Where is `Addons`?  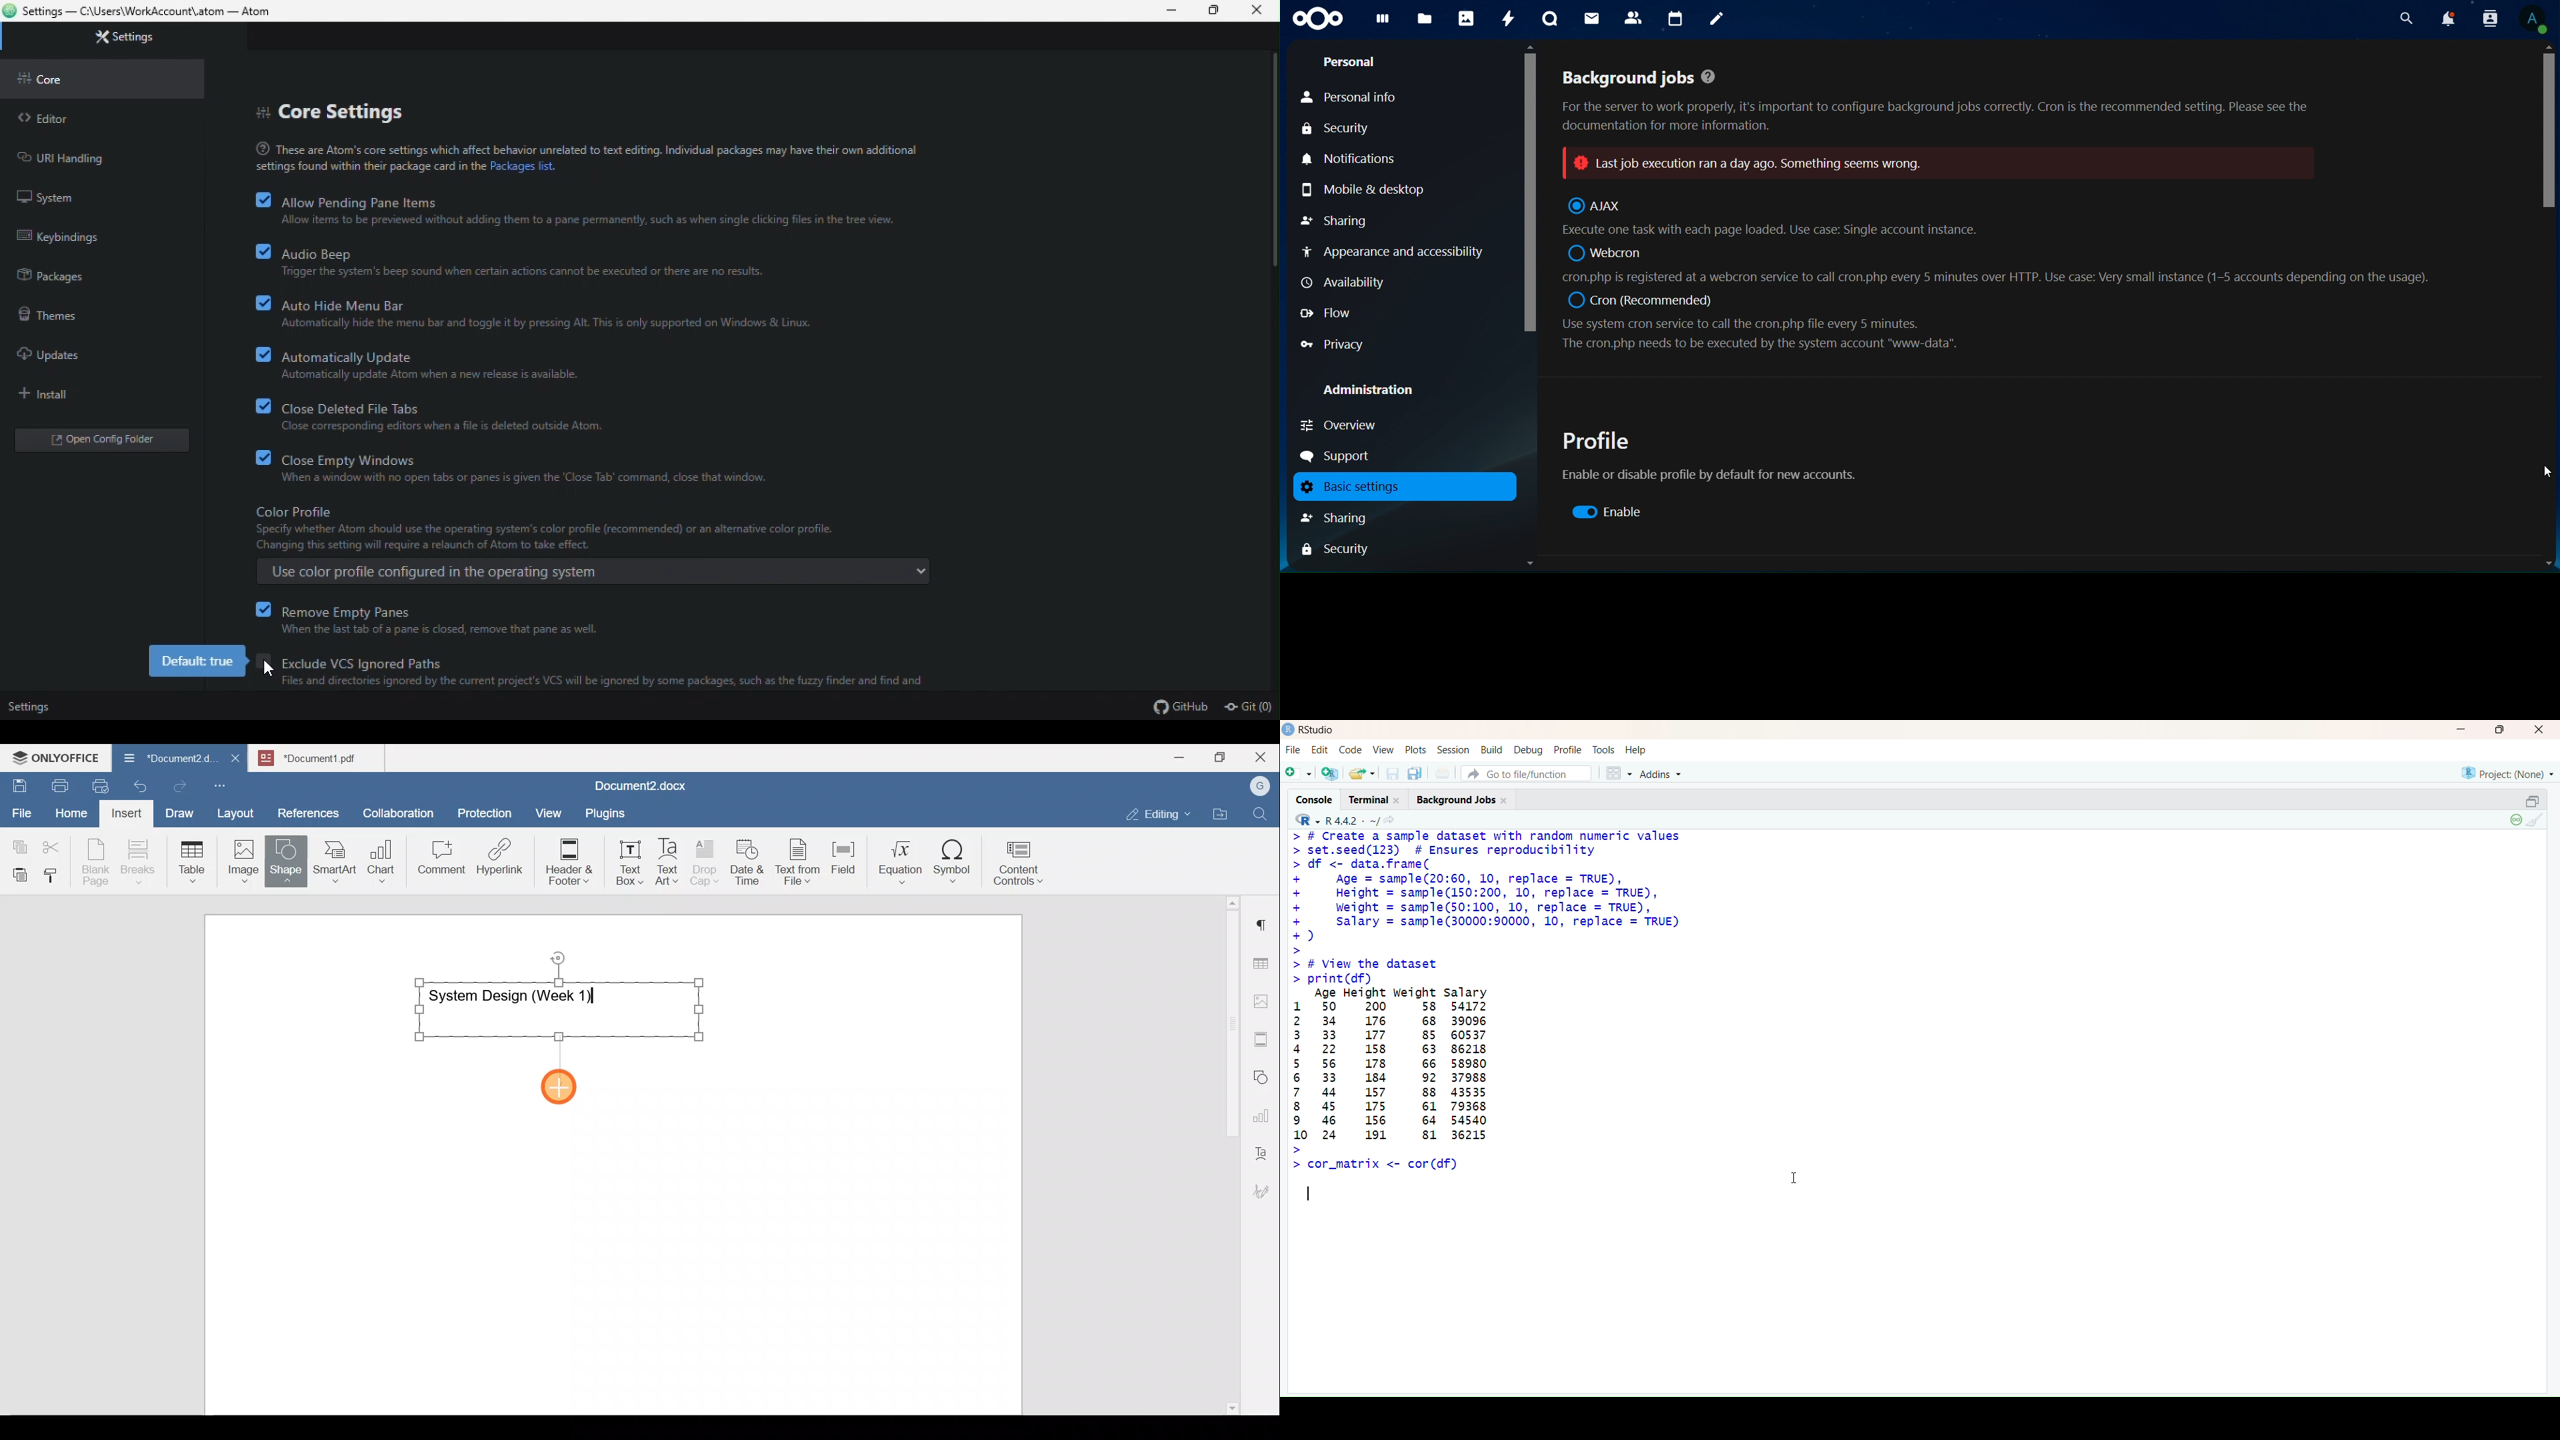 Addons is located at coordinates (1663, 774).